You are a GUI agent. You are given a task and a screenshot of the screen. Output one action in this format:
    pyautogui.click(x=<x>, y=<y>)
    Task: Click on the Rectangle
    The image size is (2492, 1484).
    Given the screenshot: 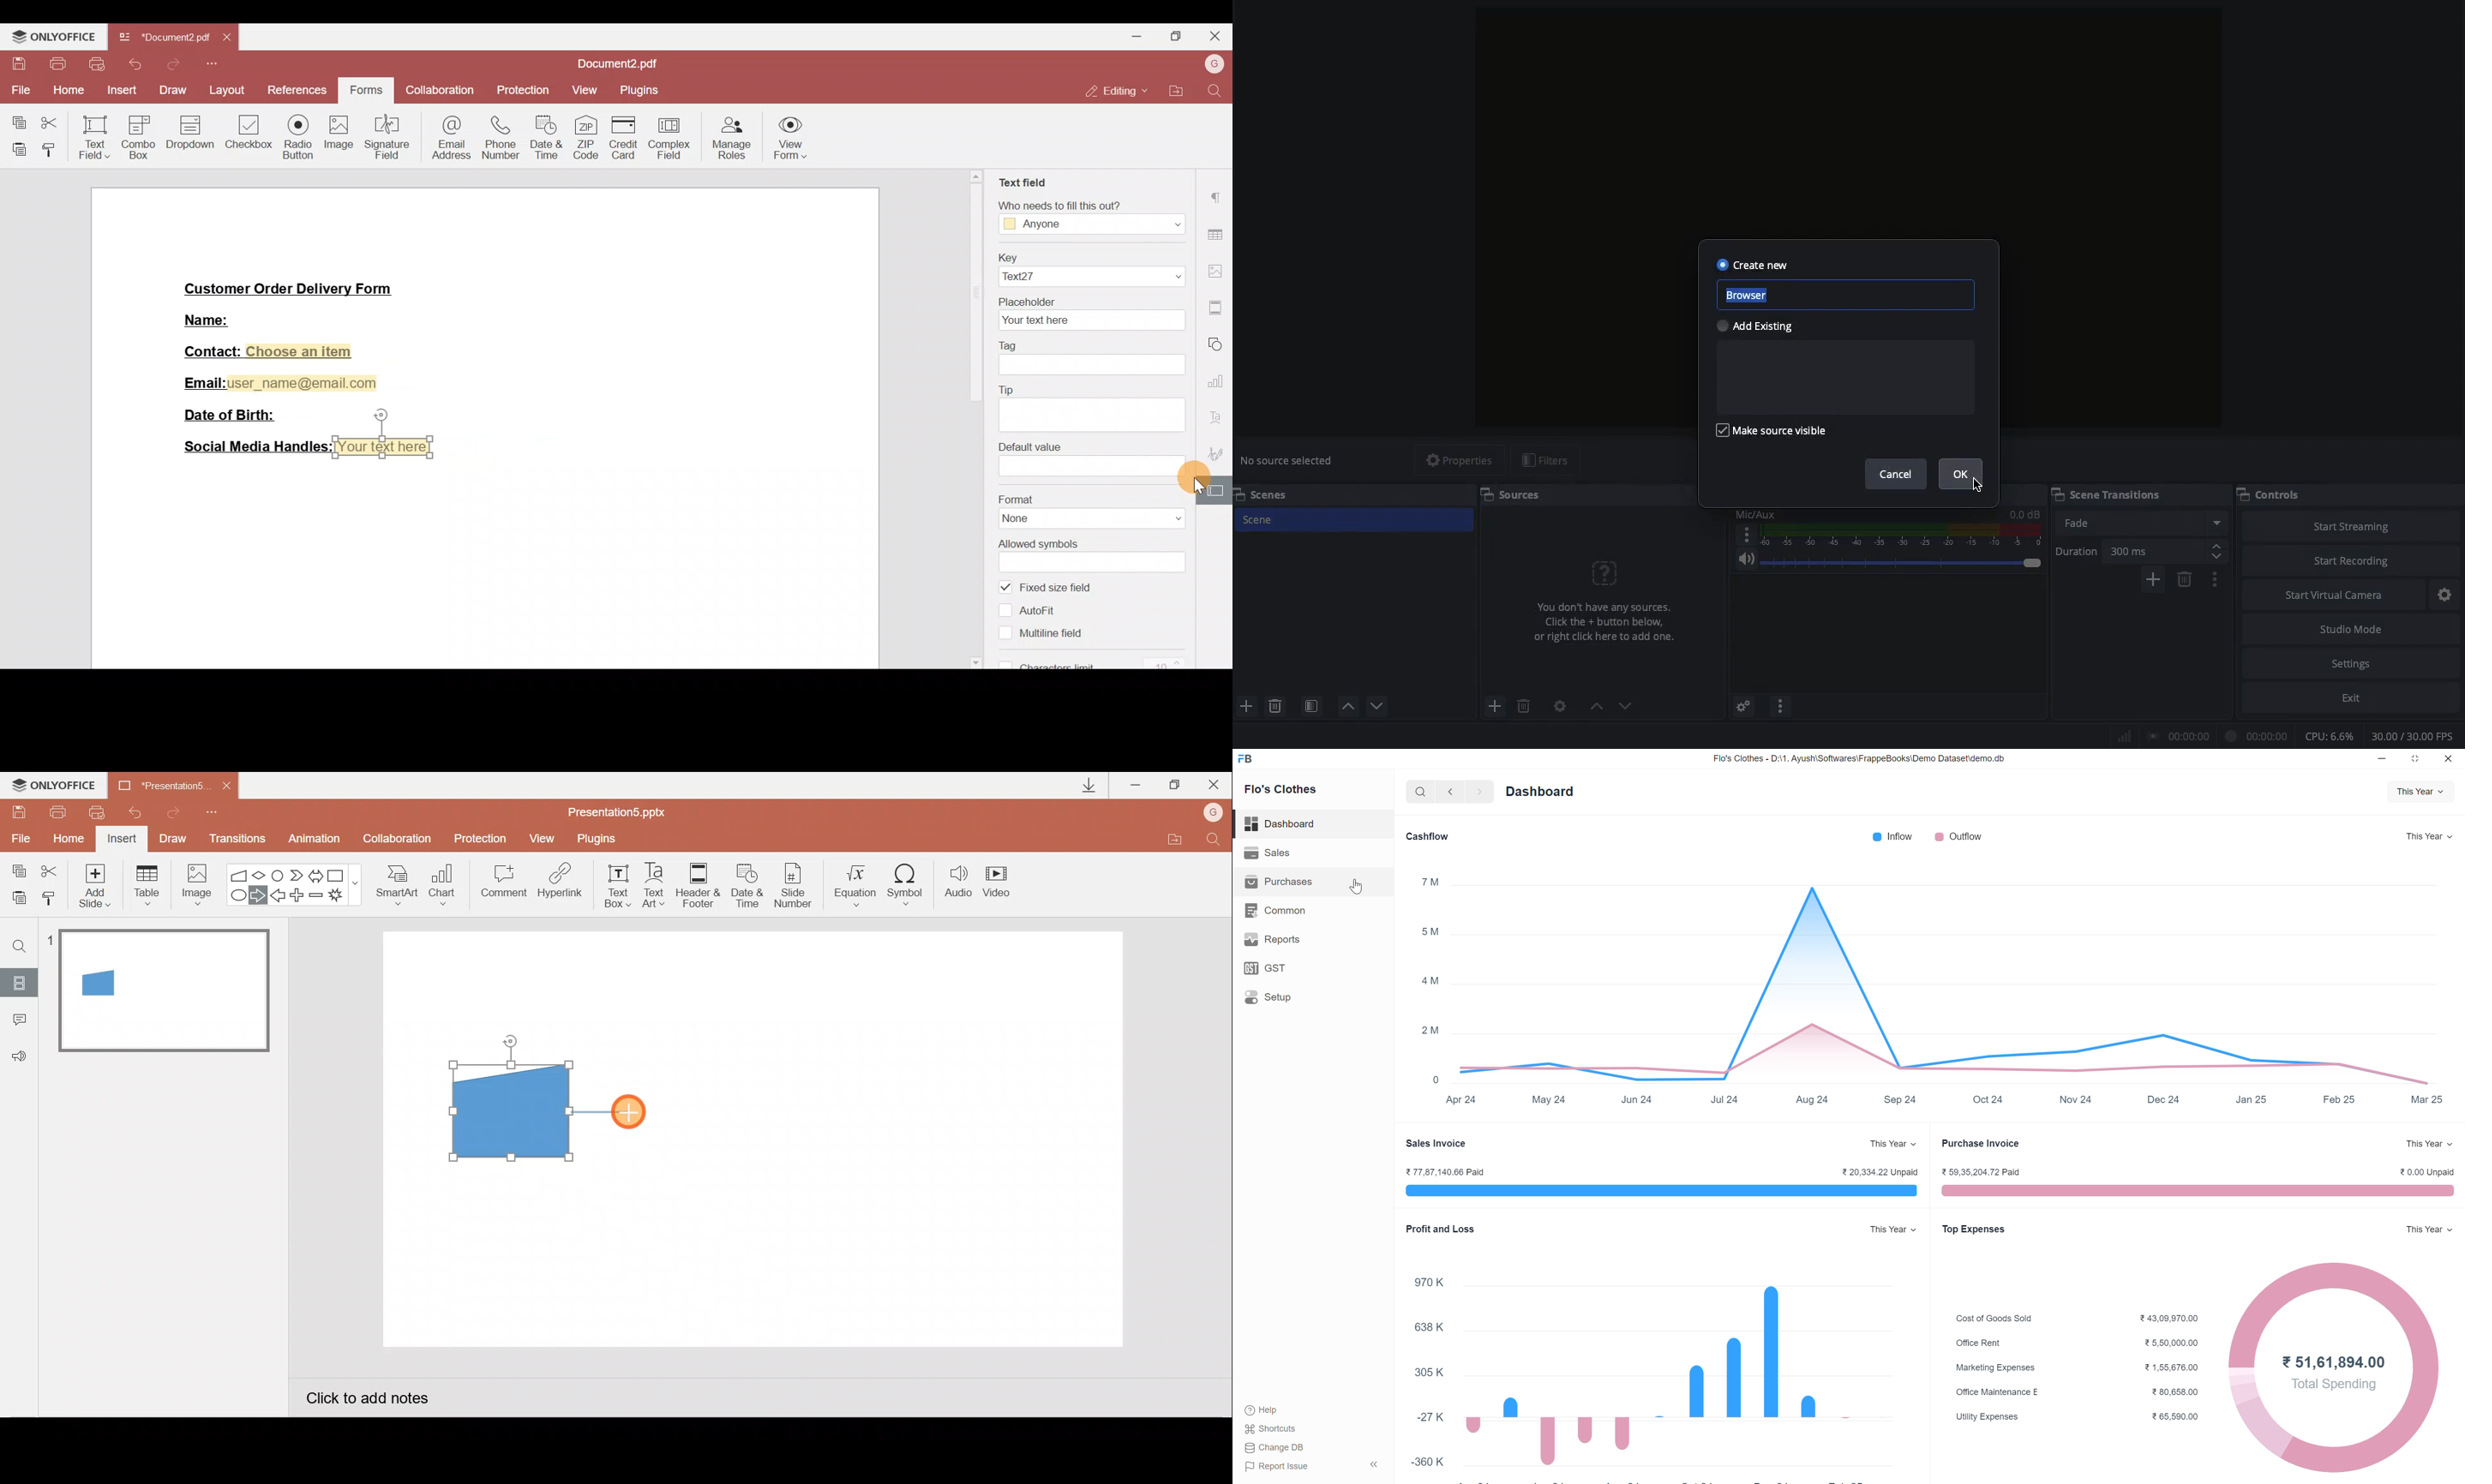 What is the action you would take?
    pyautogui.click(x=339, y=875)
    